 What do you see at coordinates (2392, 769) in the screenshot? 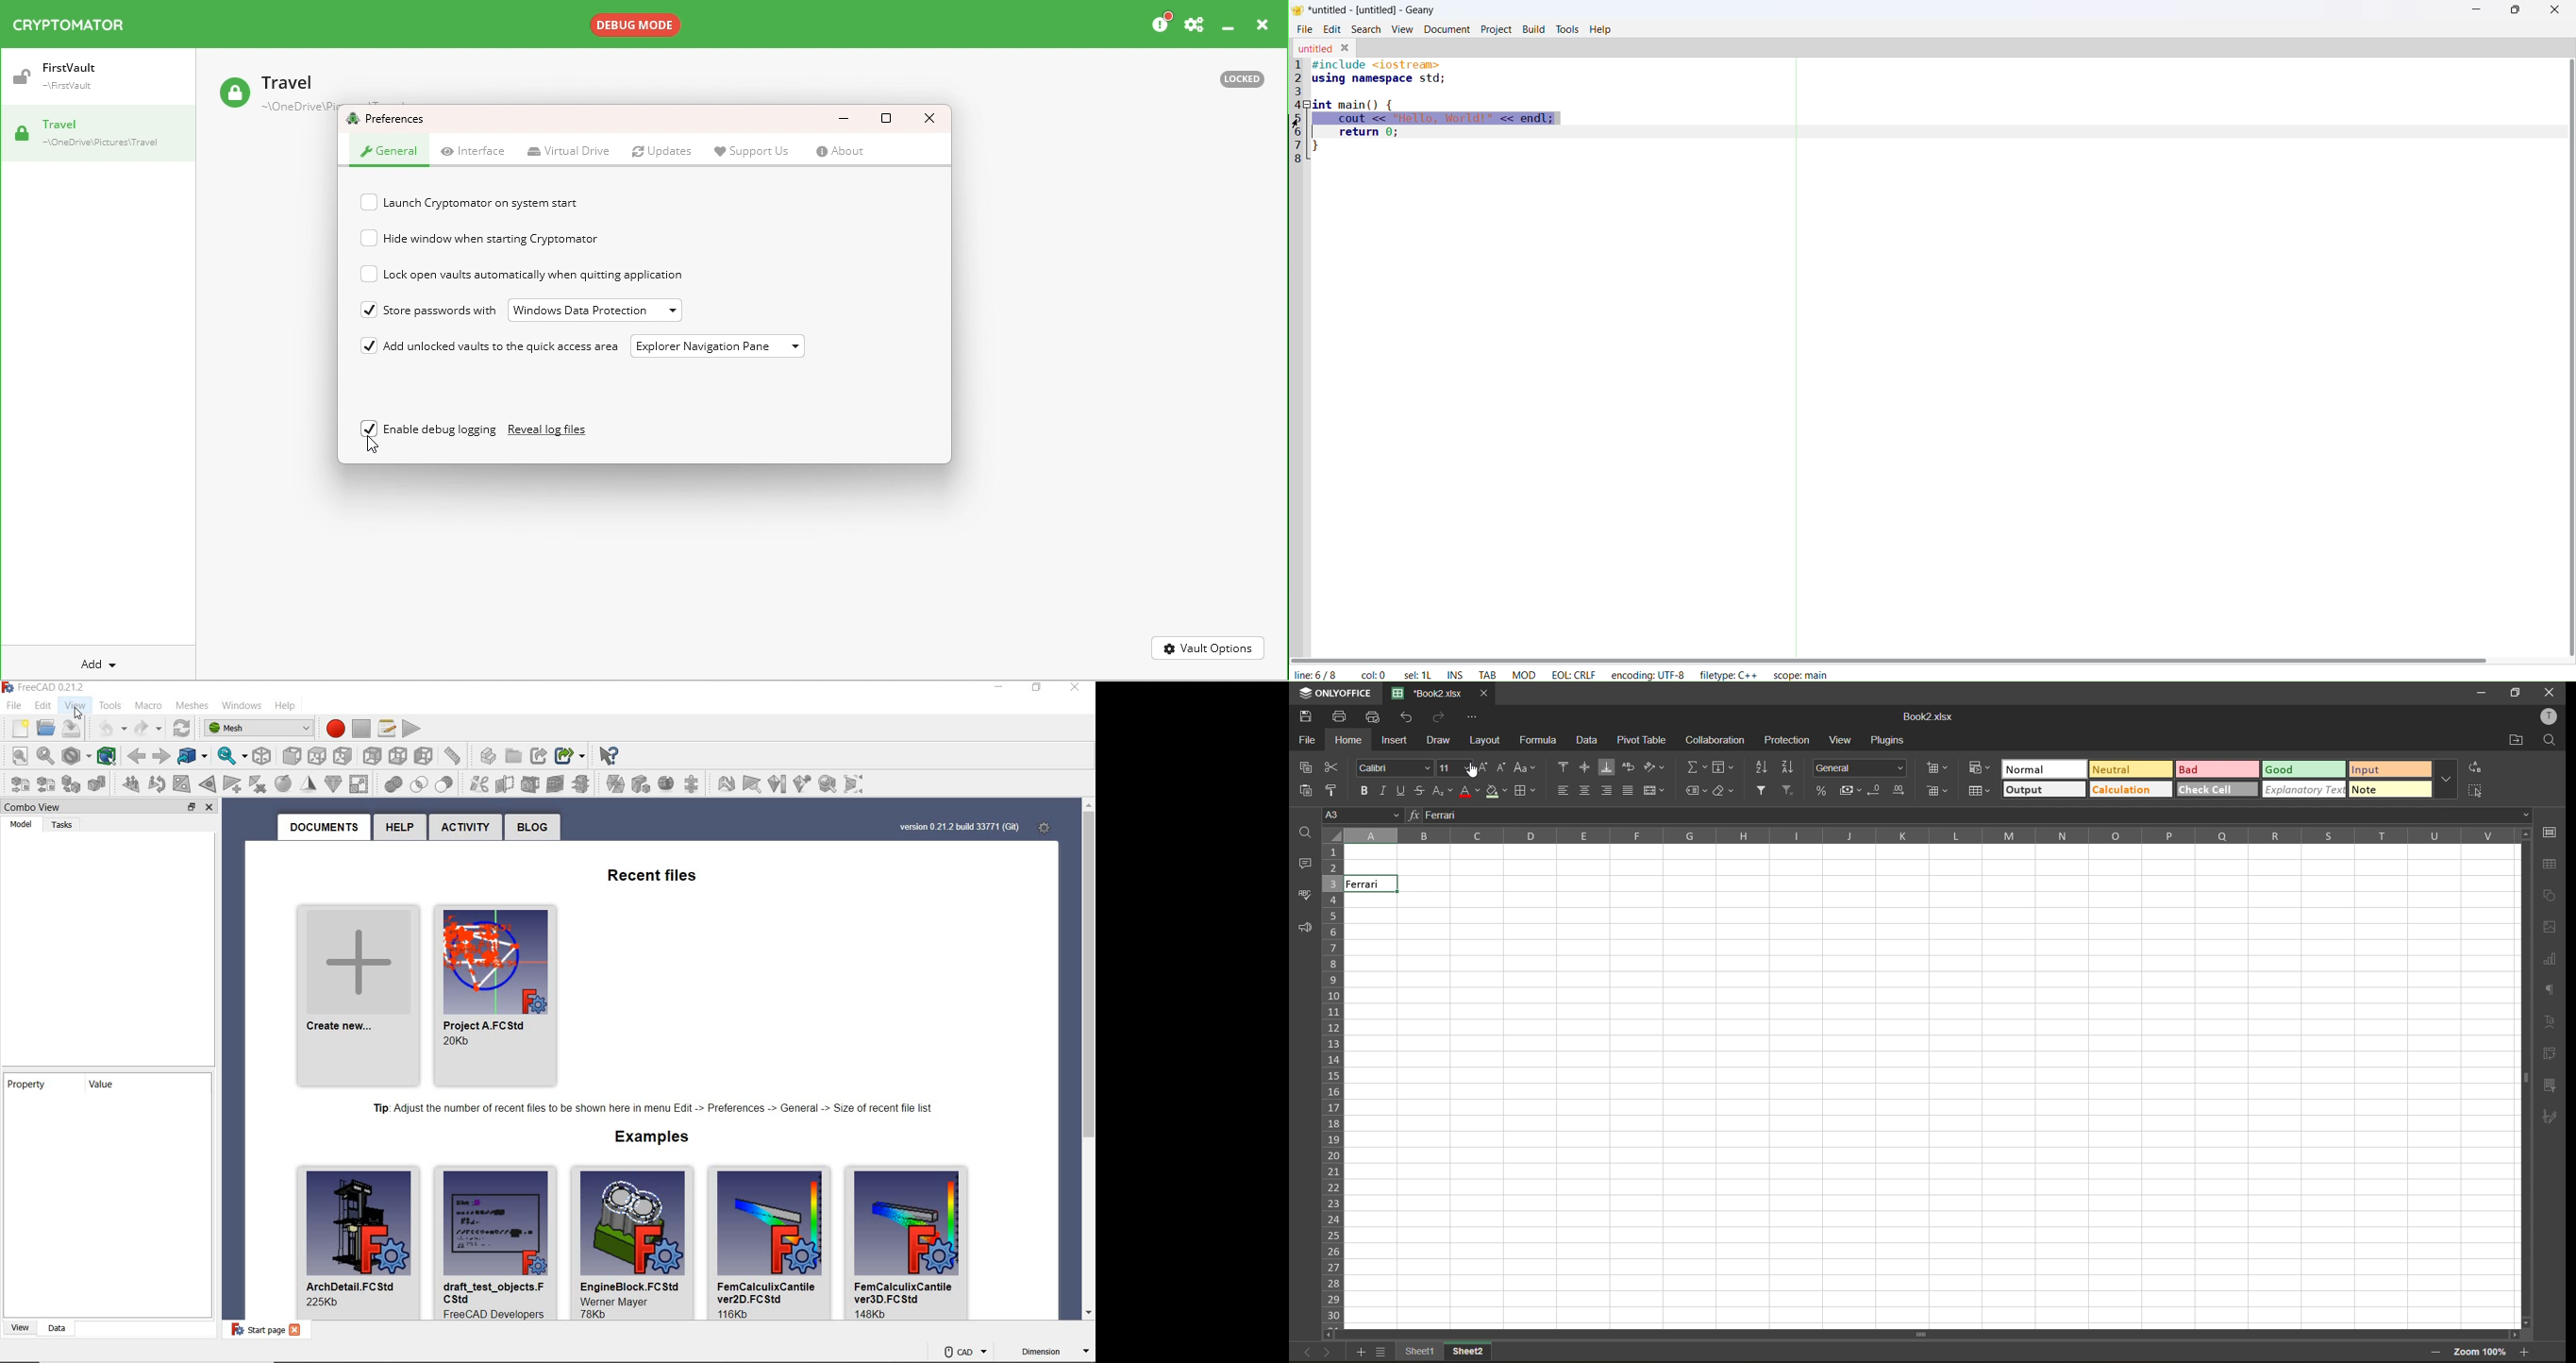
I see `input` at bounding box center [2392, 769].